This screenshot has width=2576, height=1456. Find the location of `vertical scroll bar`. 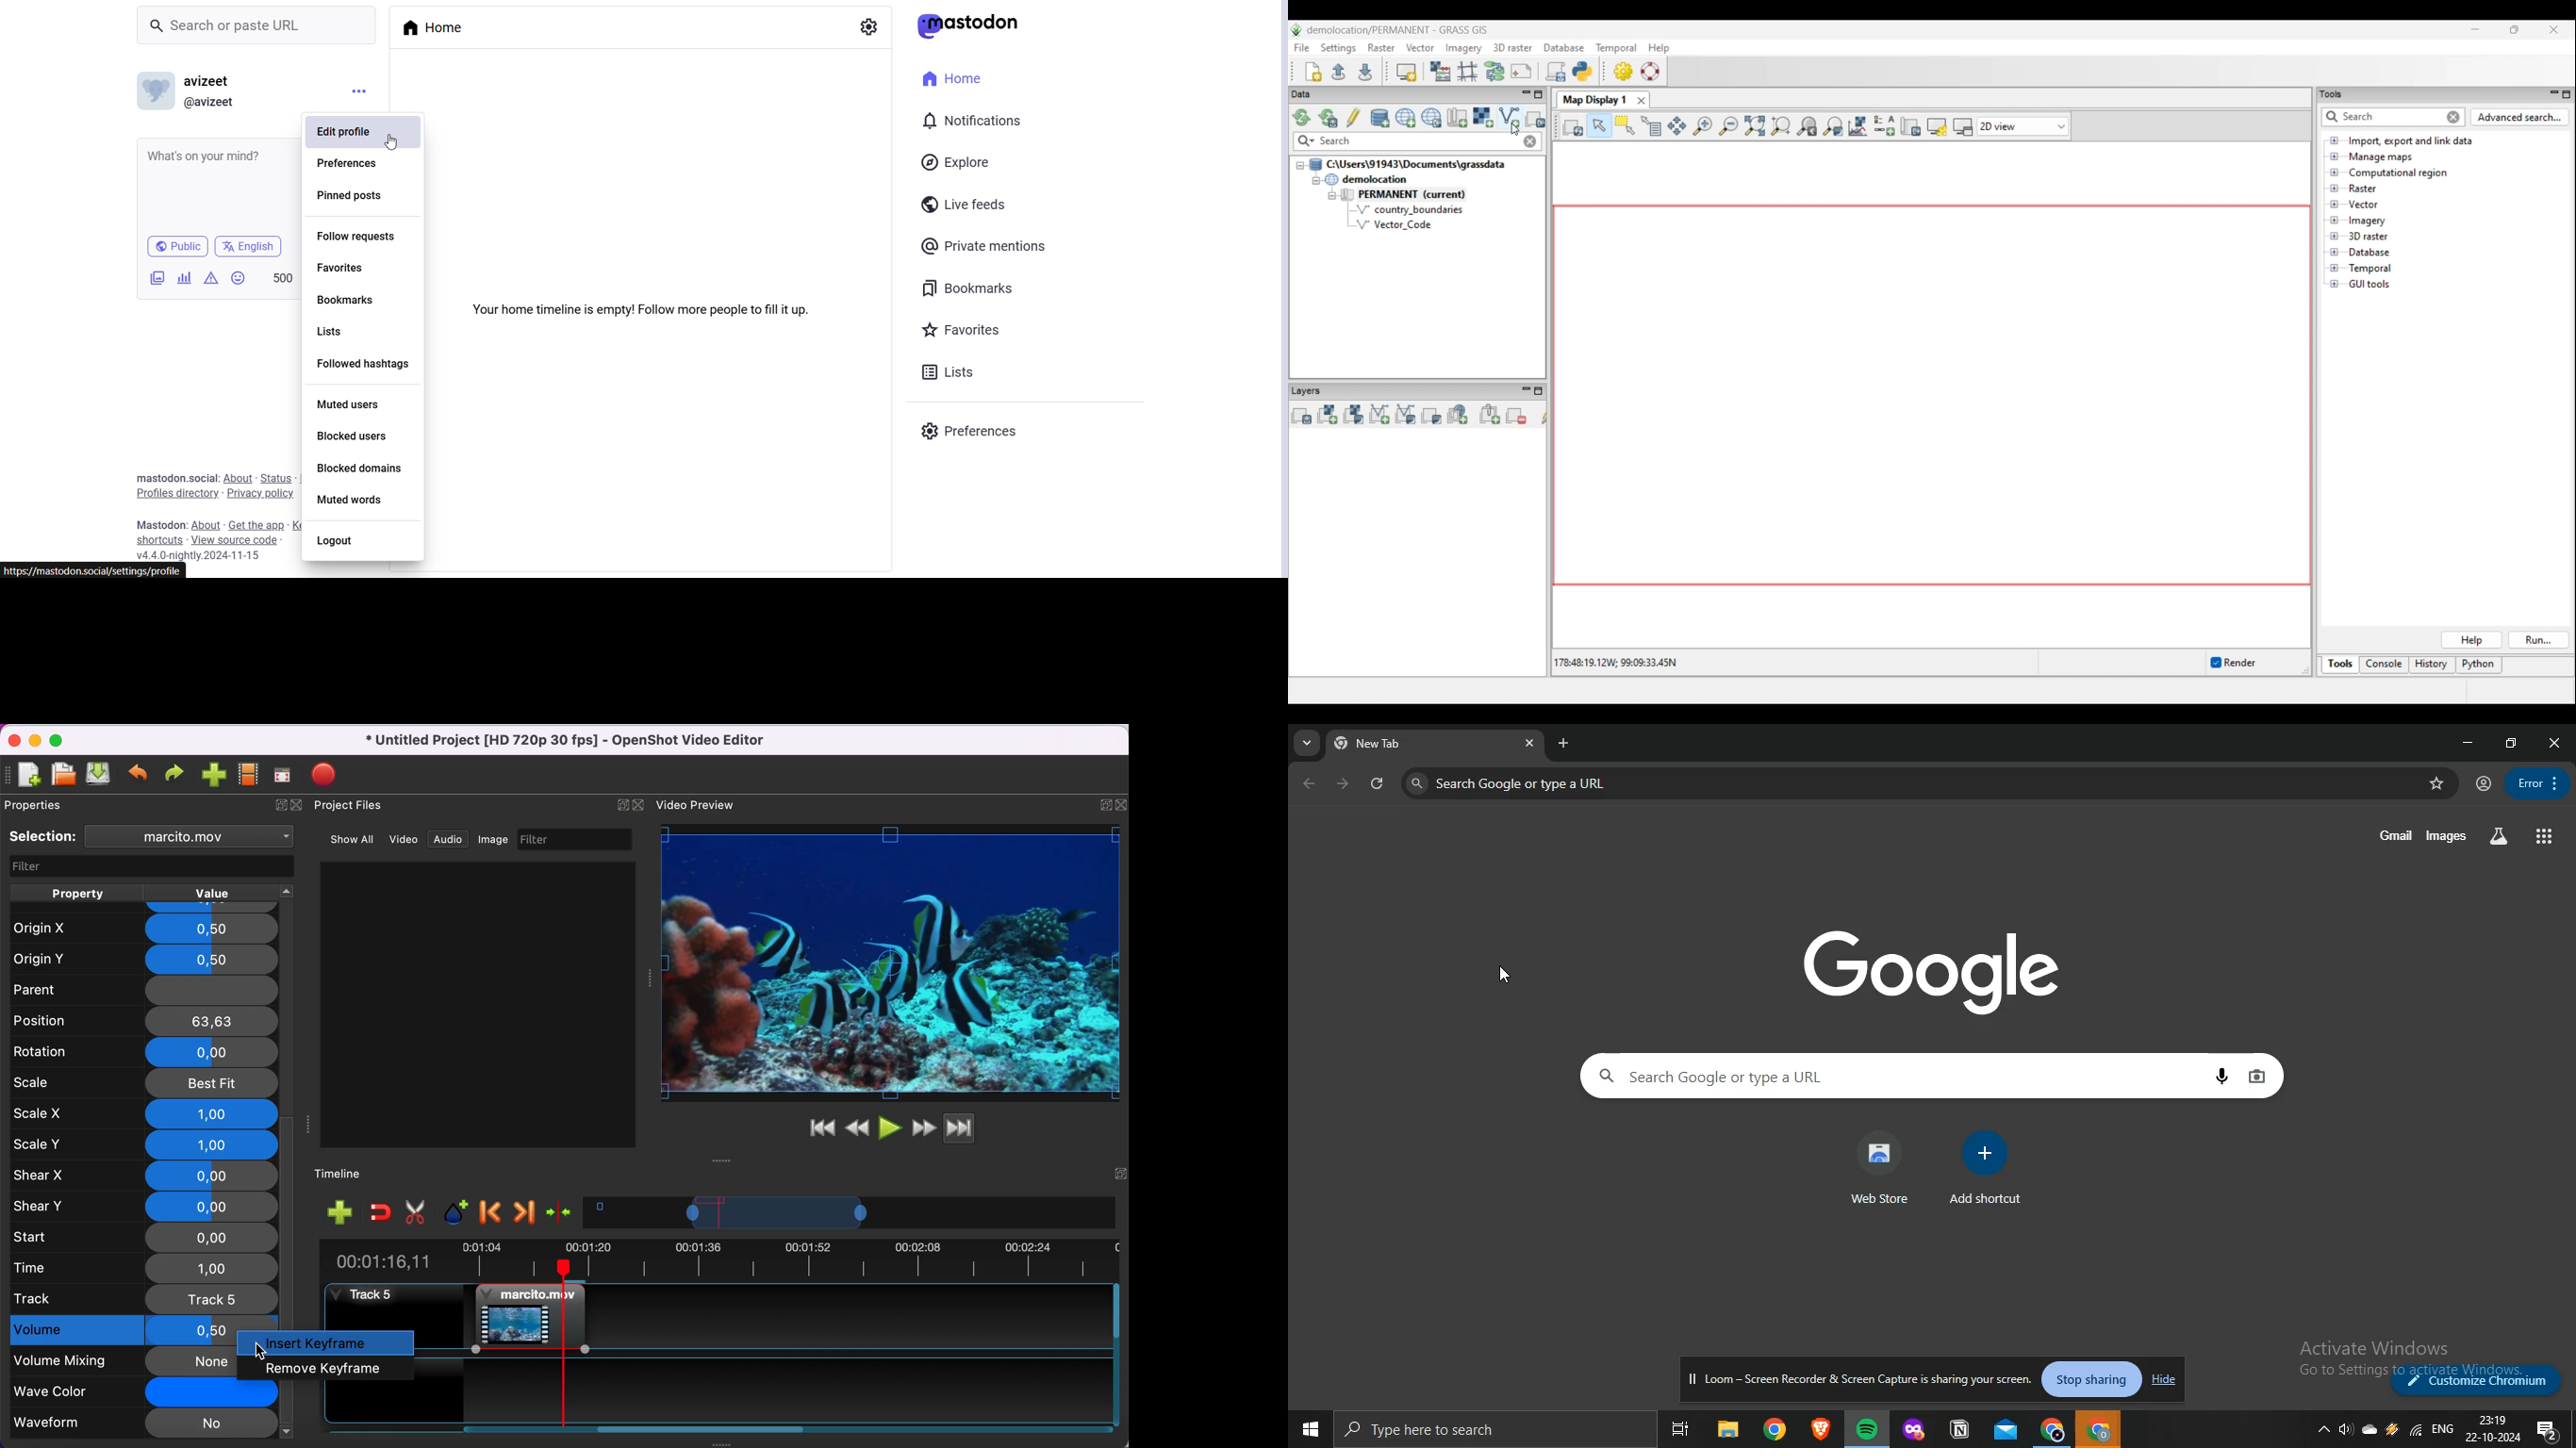

vertical scroll bar is located at coordinates (288, 1223).